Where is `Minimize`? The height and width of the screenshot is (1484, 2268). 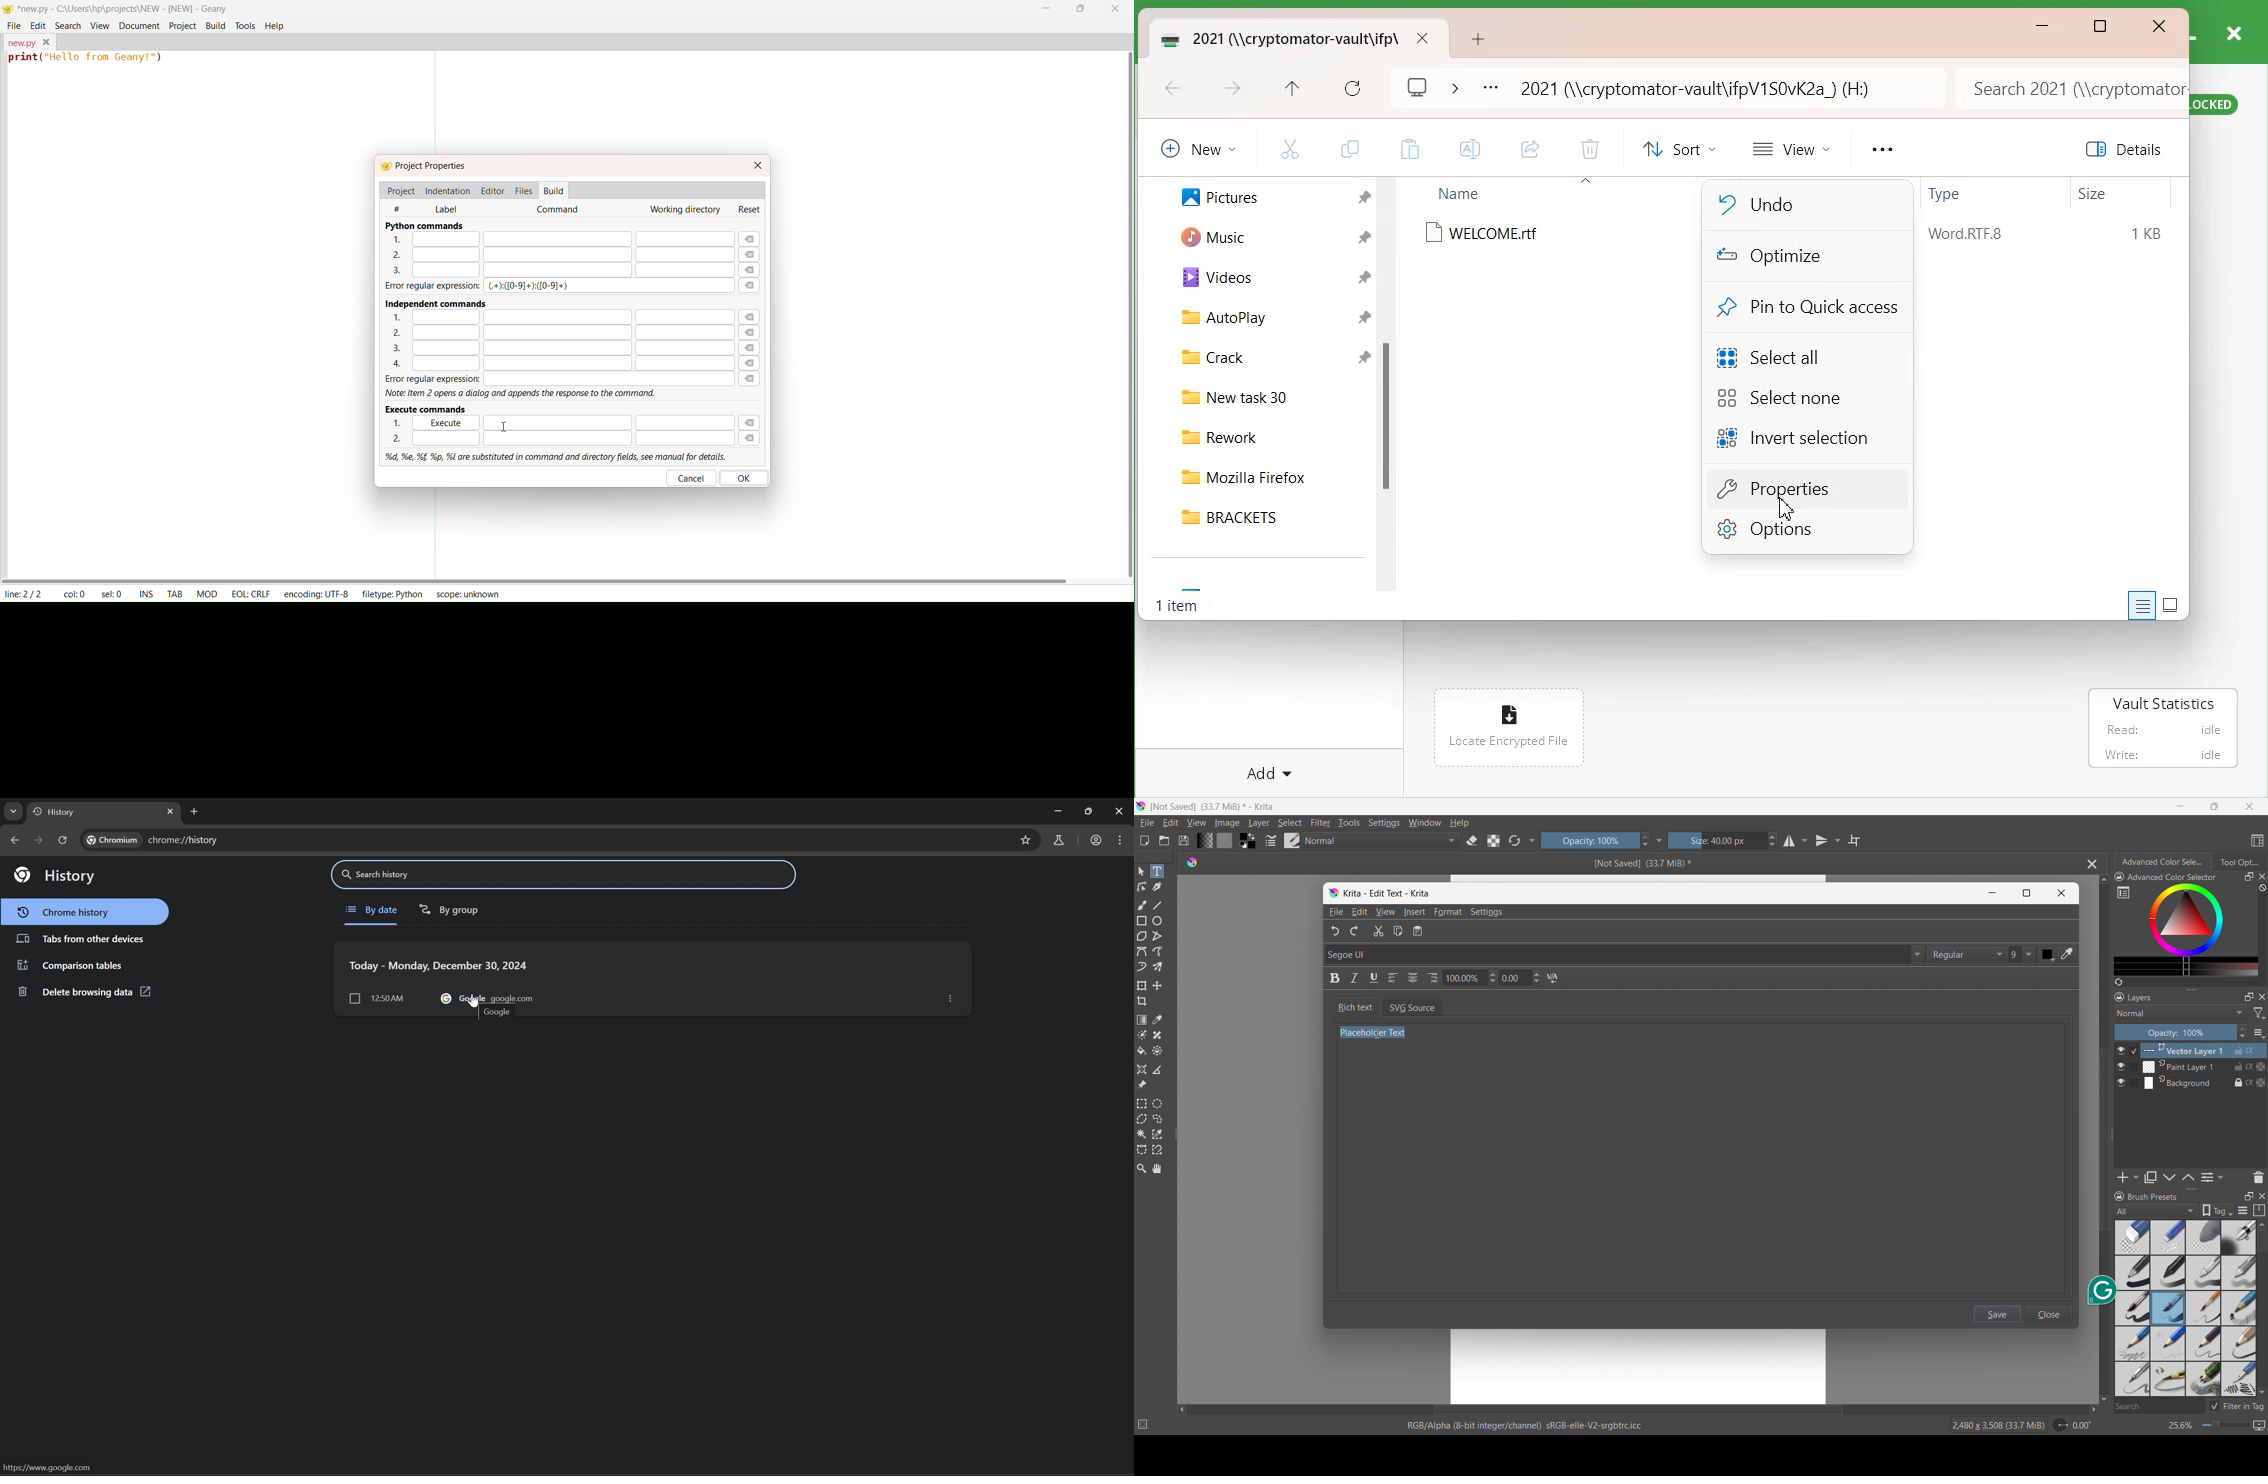
Minimize is located at coordinates (2043, 26).